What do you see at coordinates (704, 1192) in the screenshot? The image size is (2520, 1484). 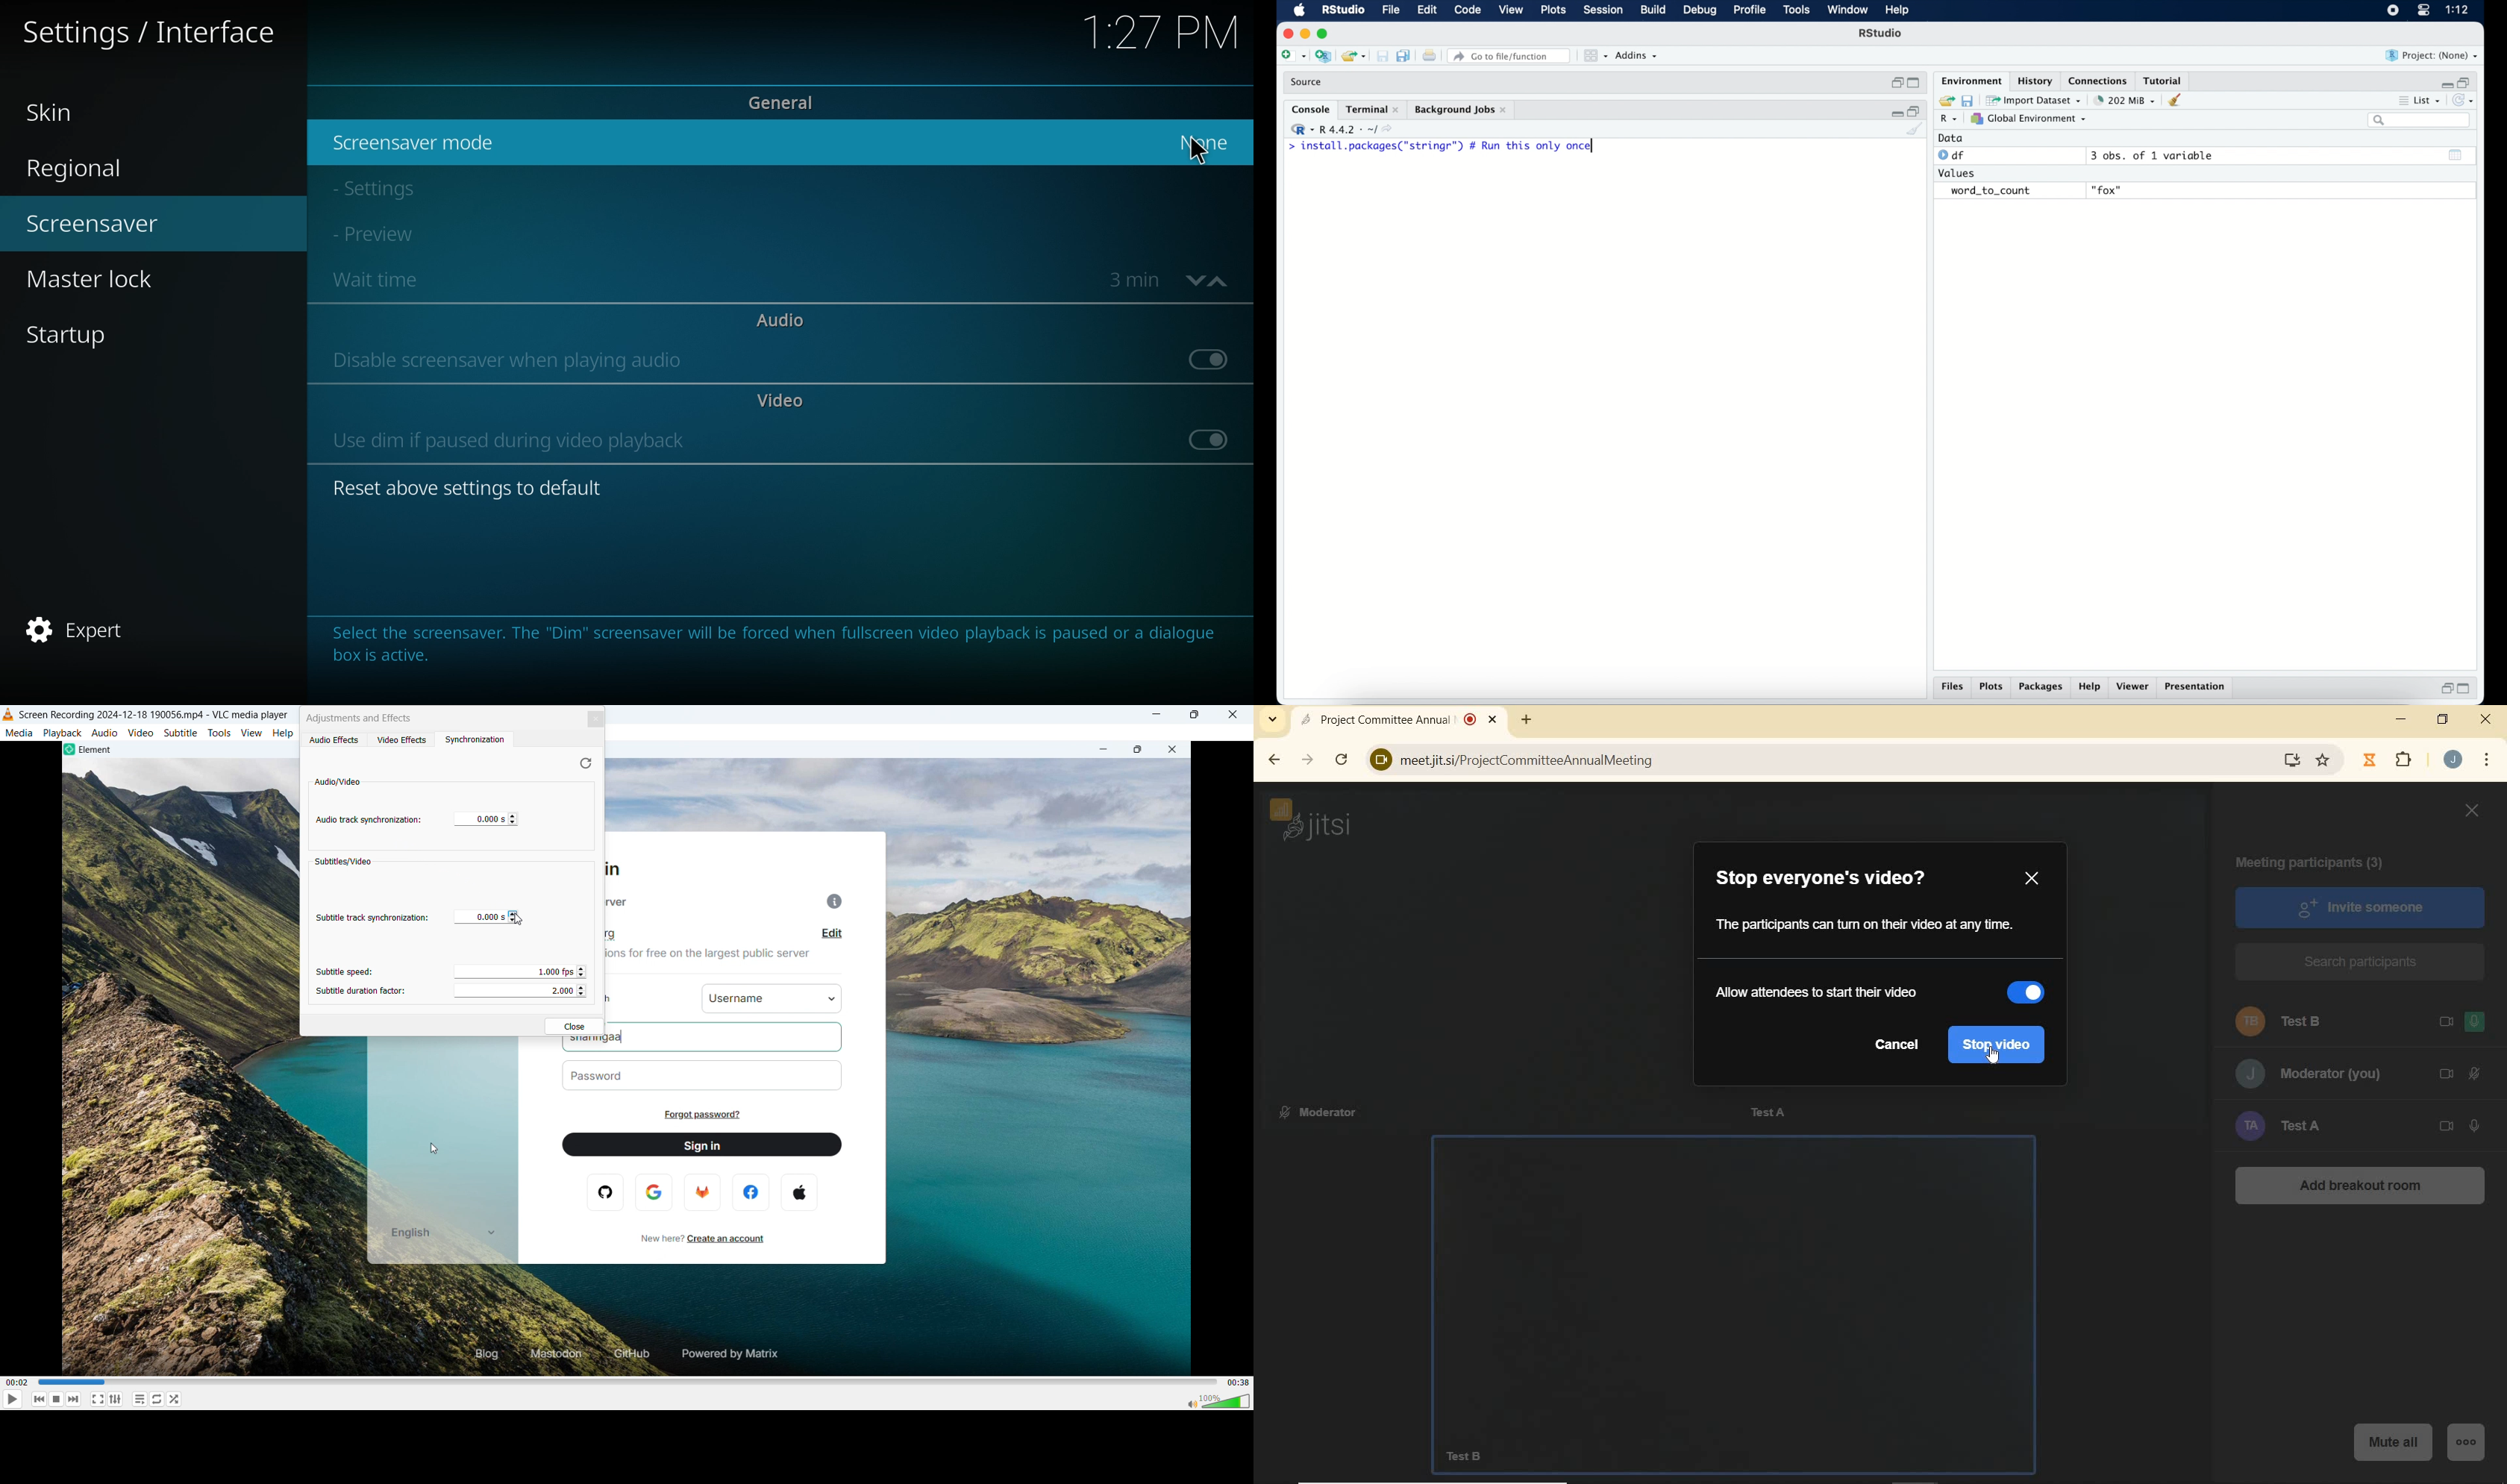 I see `firefox logo` at bounding box center [704, 1192].